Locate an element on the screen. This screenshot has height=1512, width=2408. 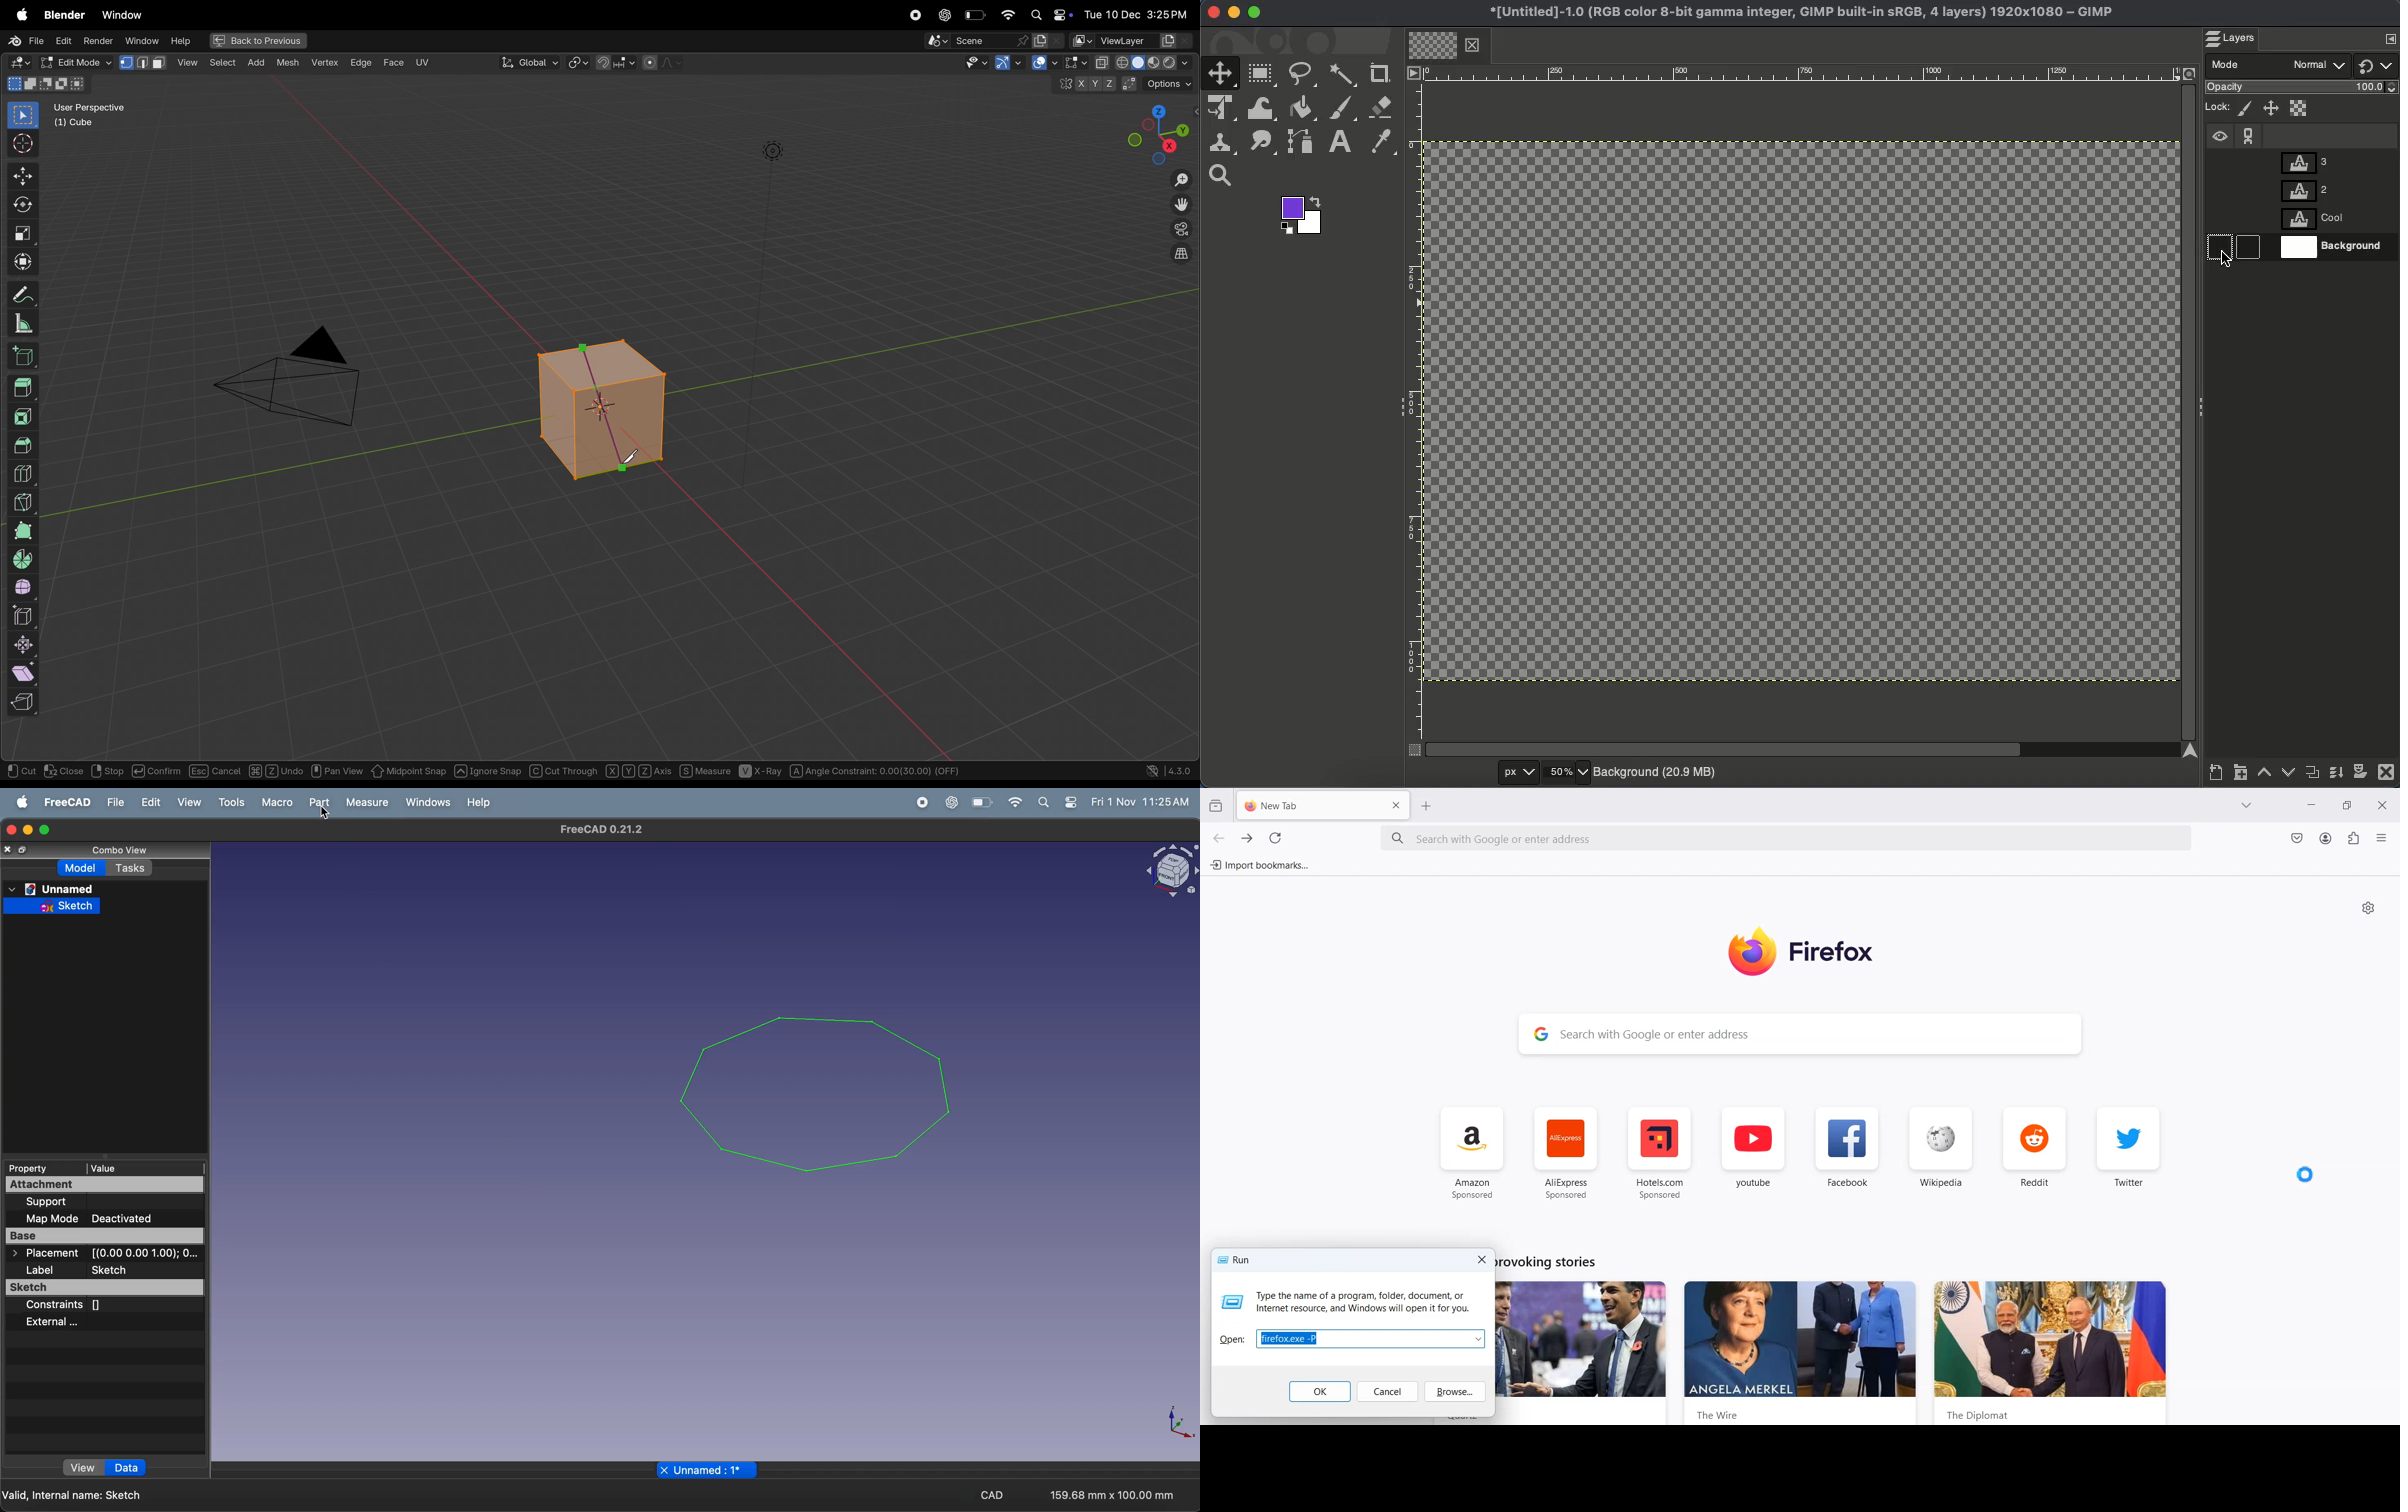
object mode is located at coordinates (74, 61).